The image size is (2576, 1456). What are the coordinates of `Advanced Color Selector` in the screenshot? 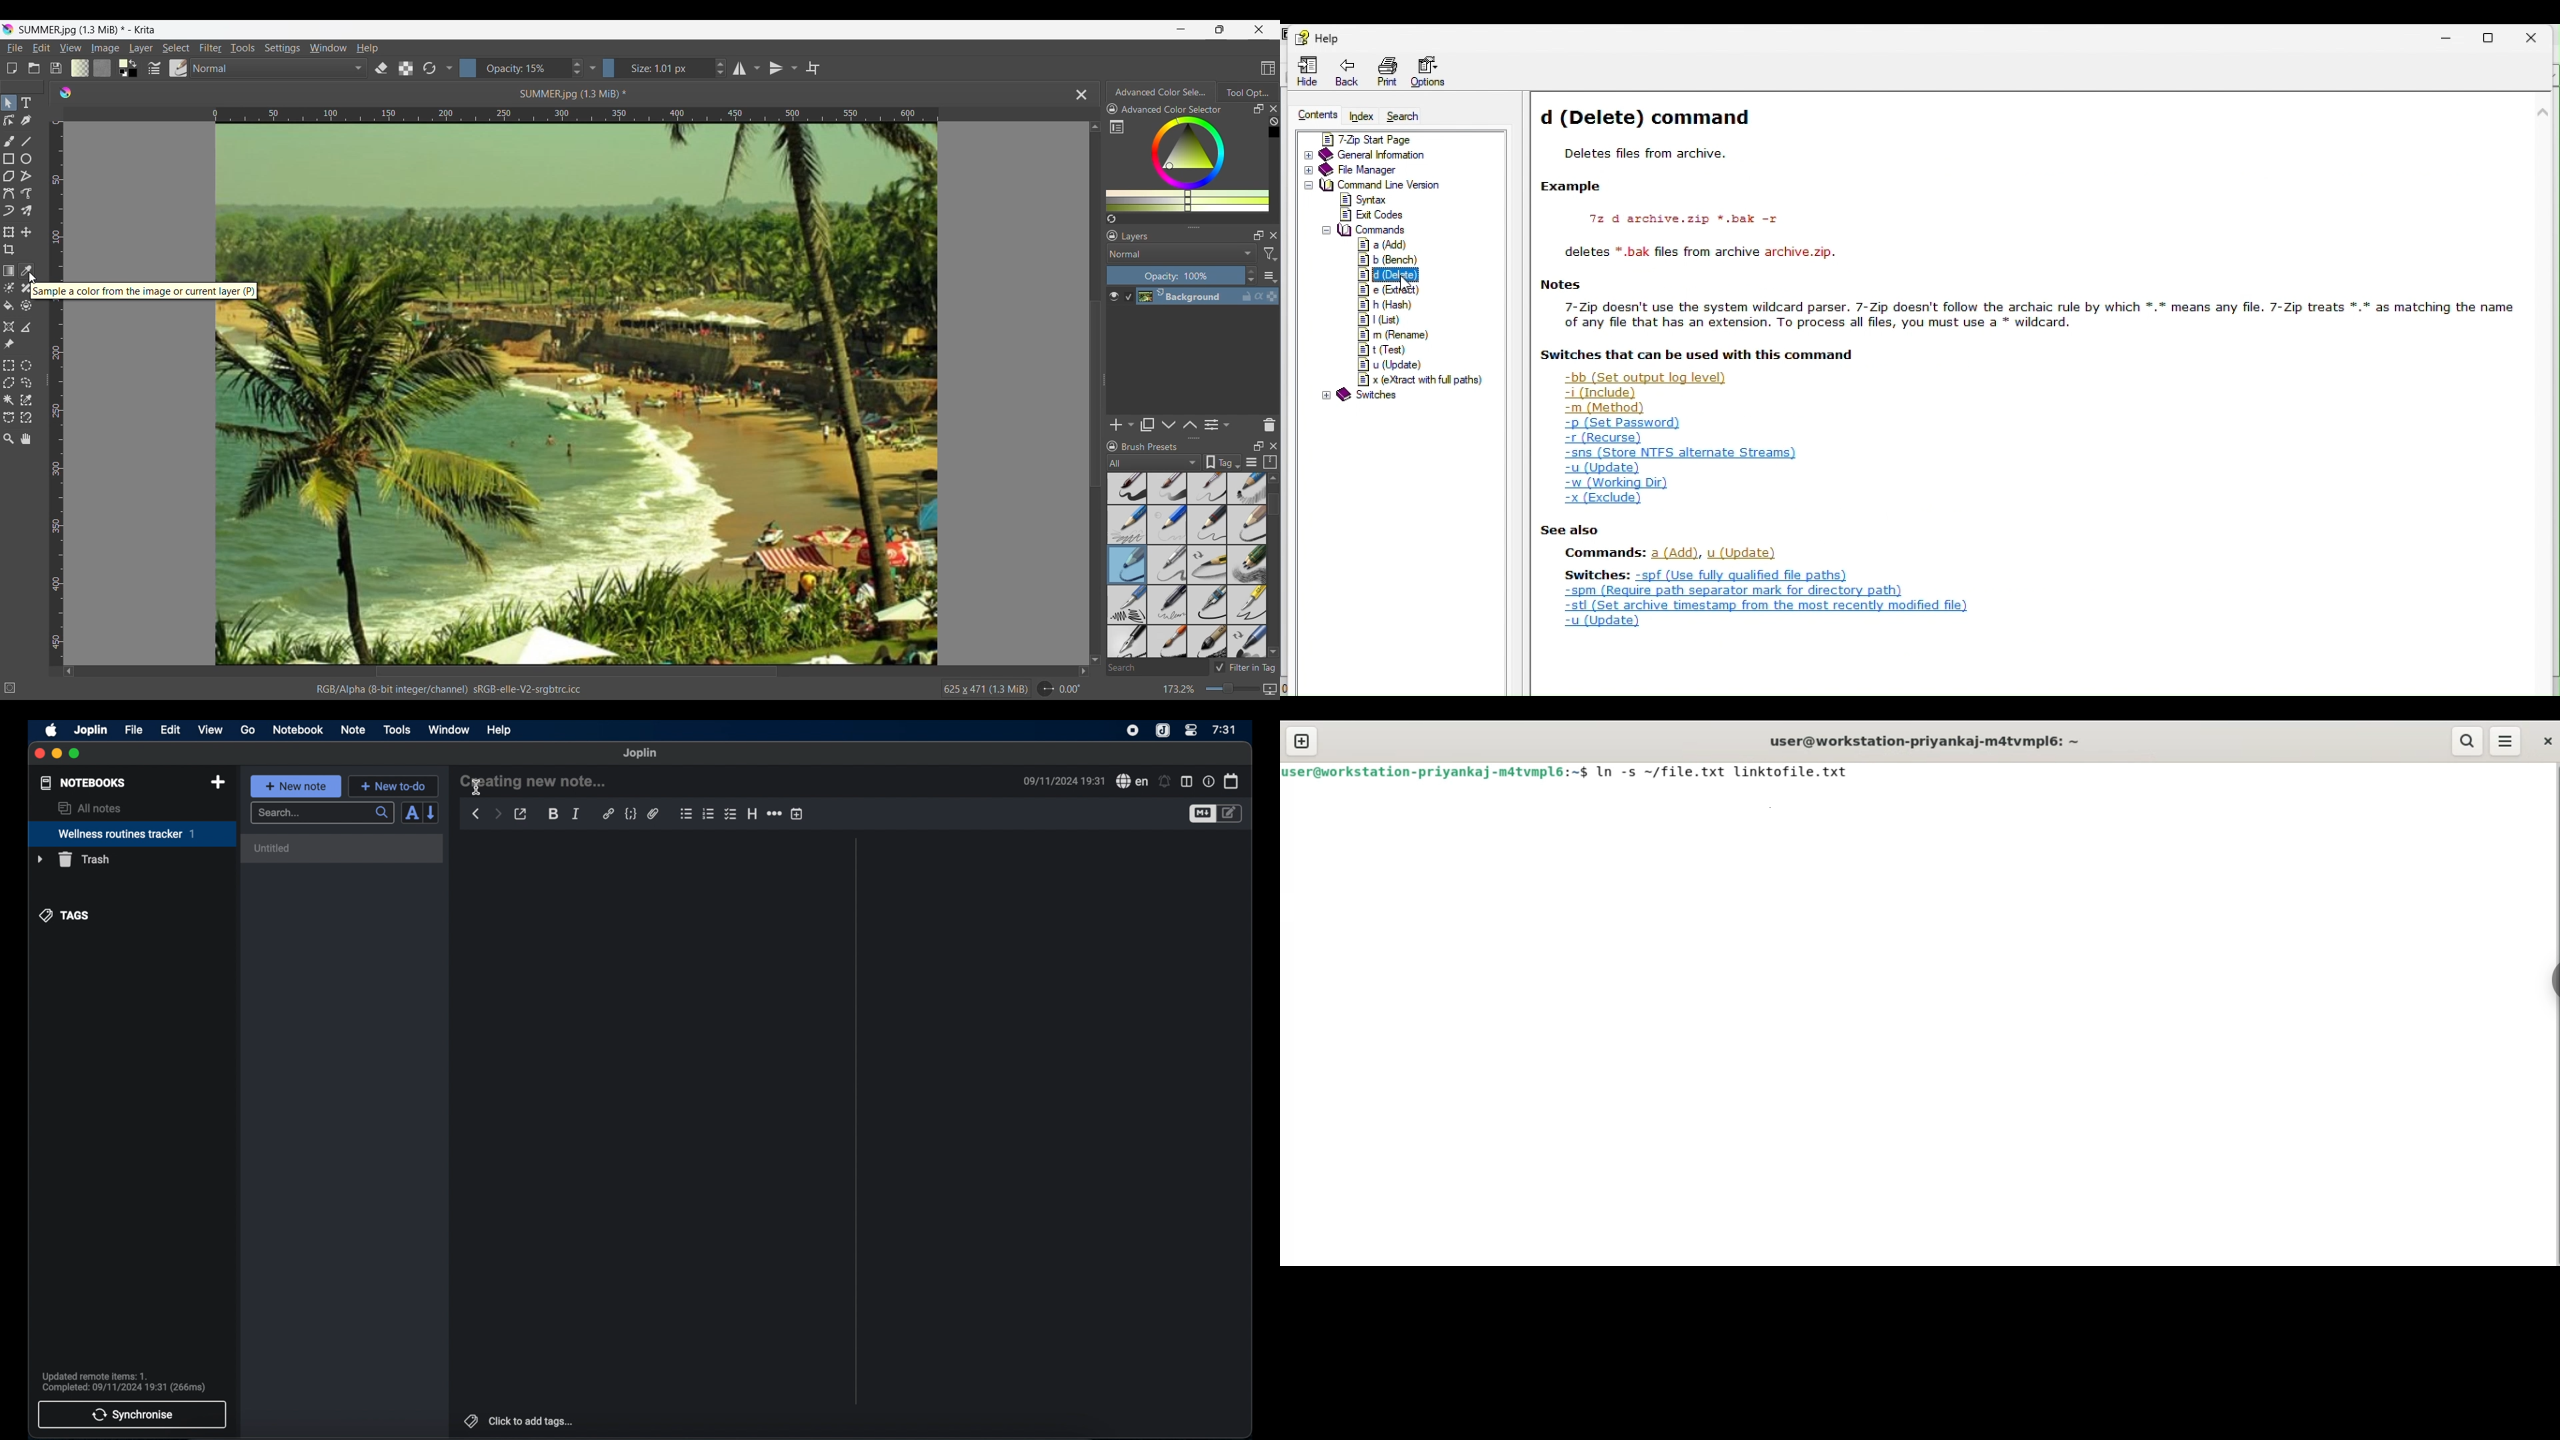 It's located at (1161, 92).